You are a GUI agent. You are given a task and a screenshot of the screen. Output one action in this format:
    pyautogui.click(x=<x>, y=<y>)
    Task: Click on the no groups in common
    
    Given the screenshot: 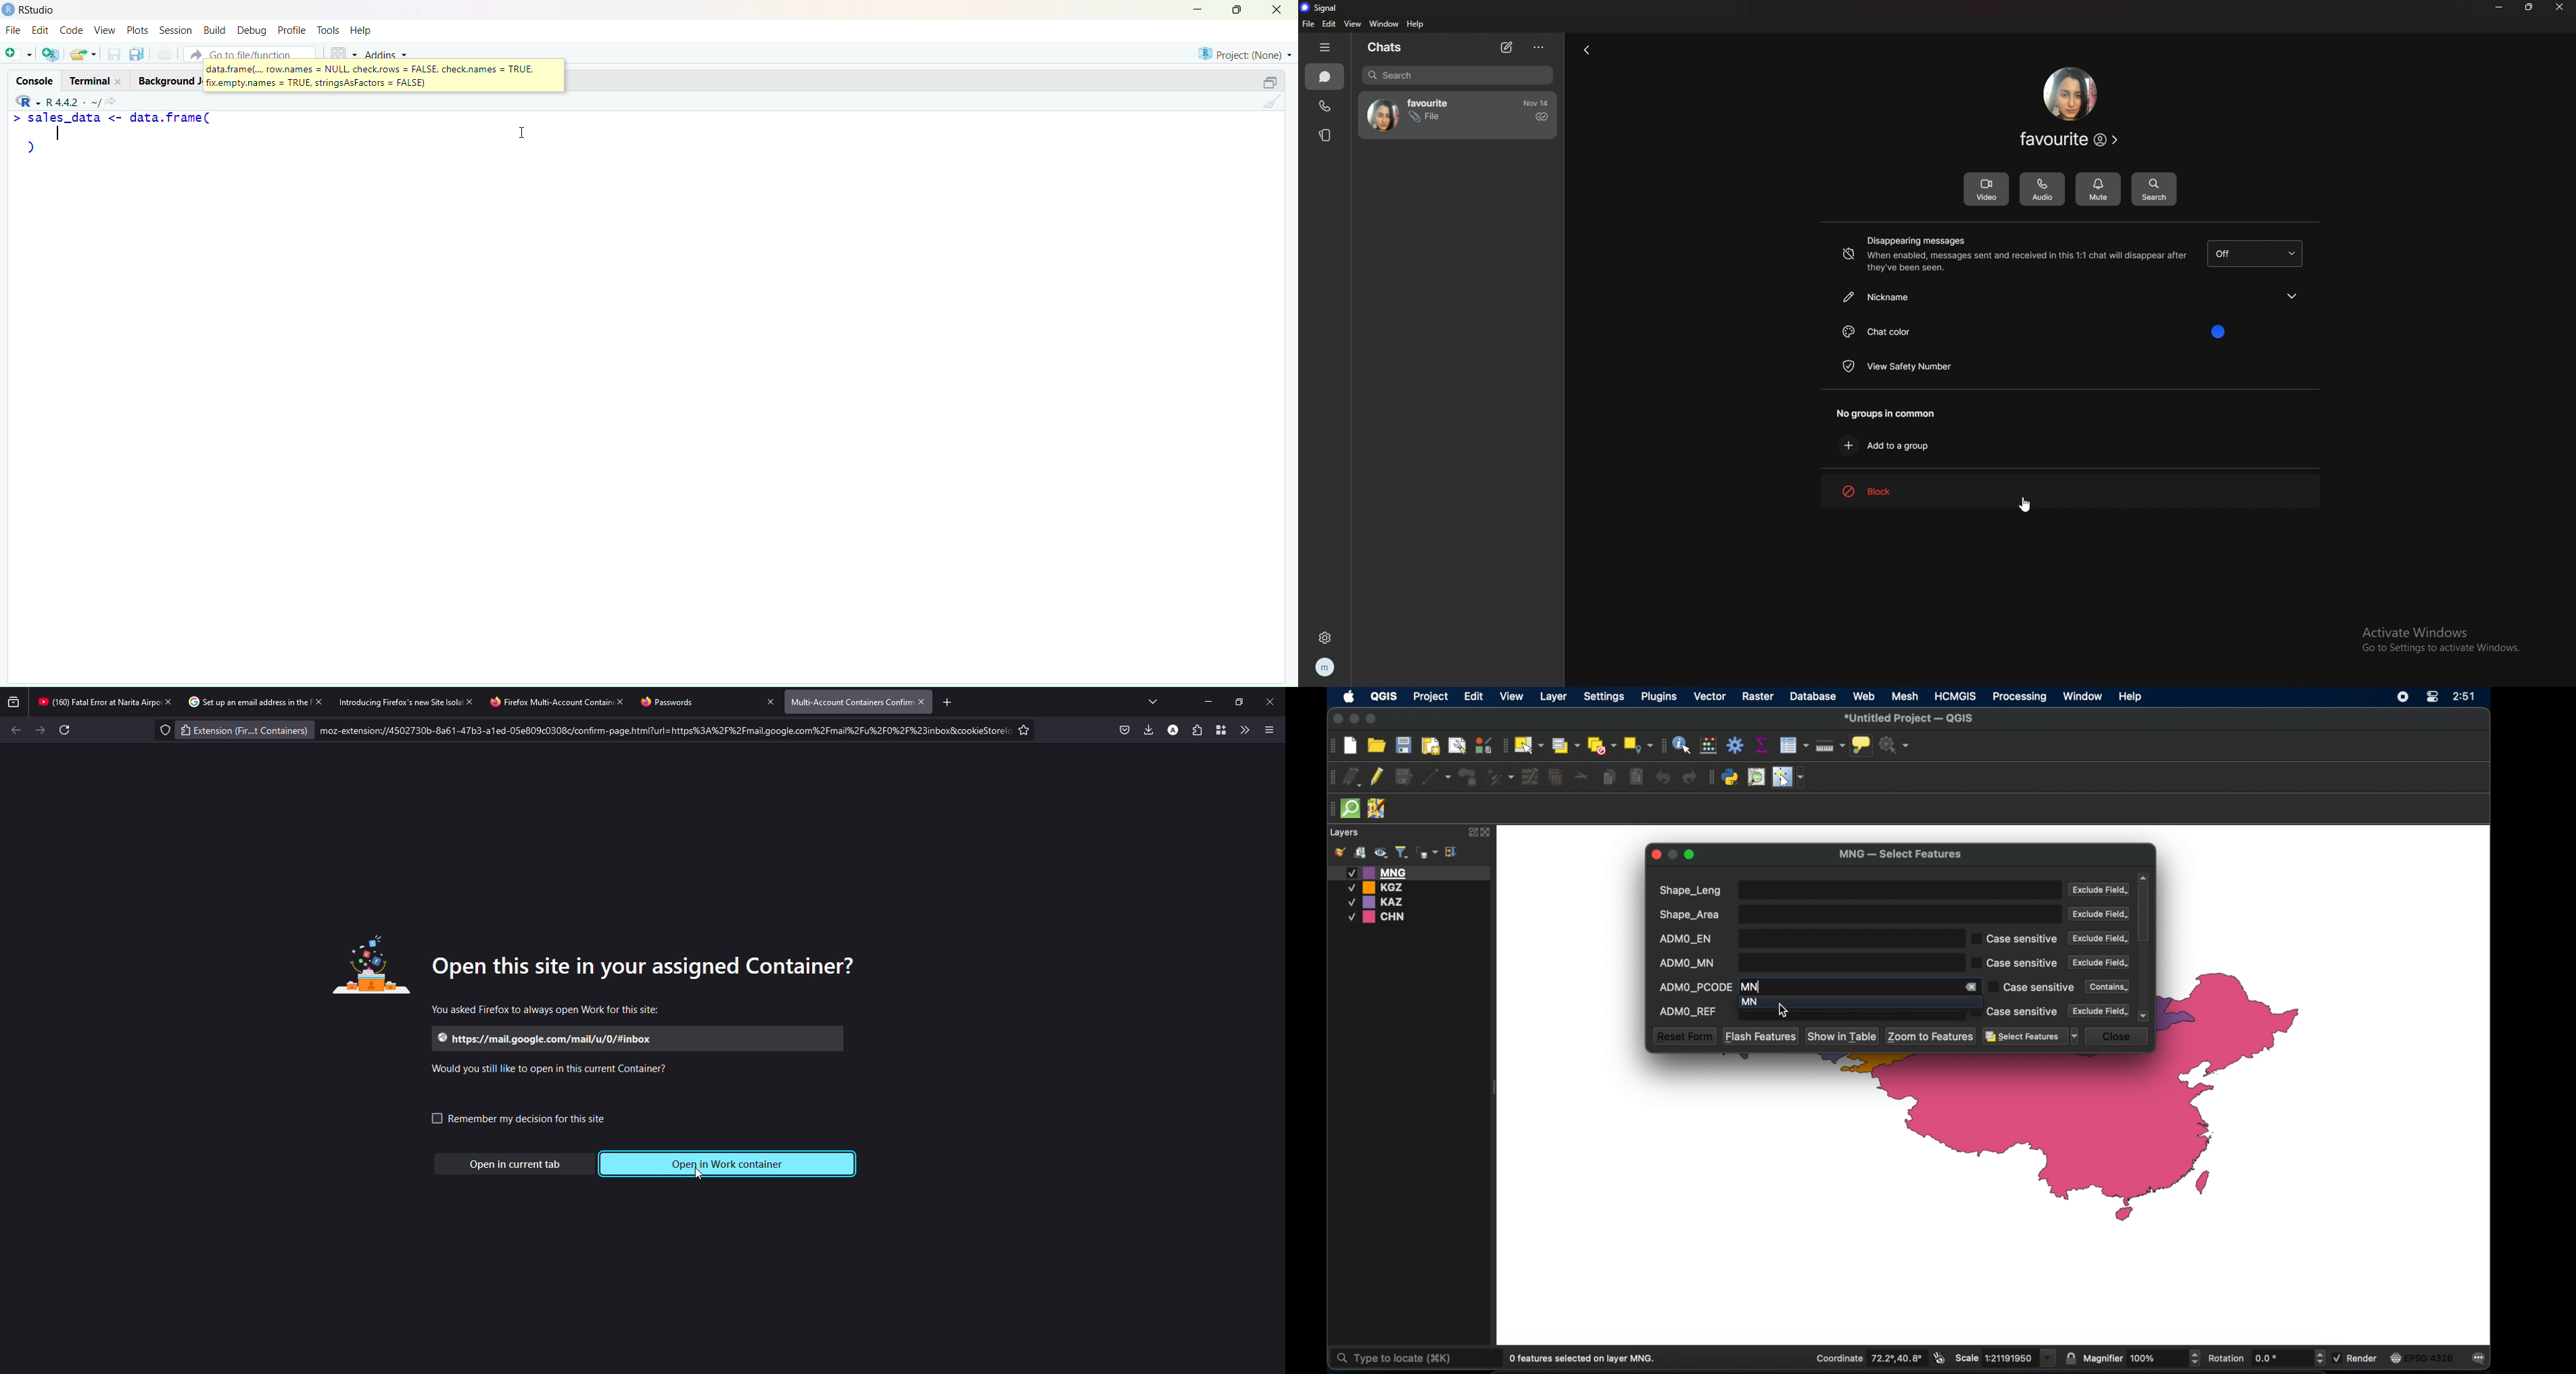 What is the action you would take?
    pyautogui.click(x=1893, y=412)
    